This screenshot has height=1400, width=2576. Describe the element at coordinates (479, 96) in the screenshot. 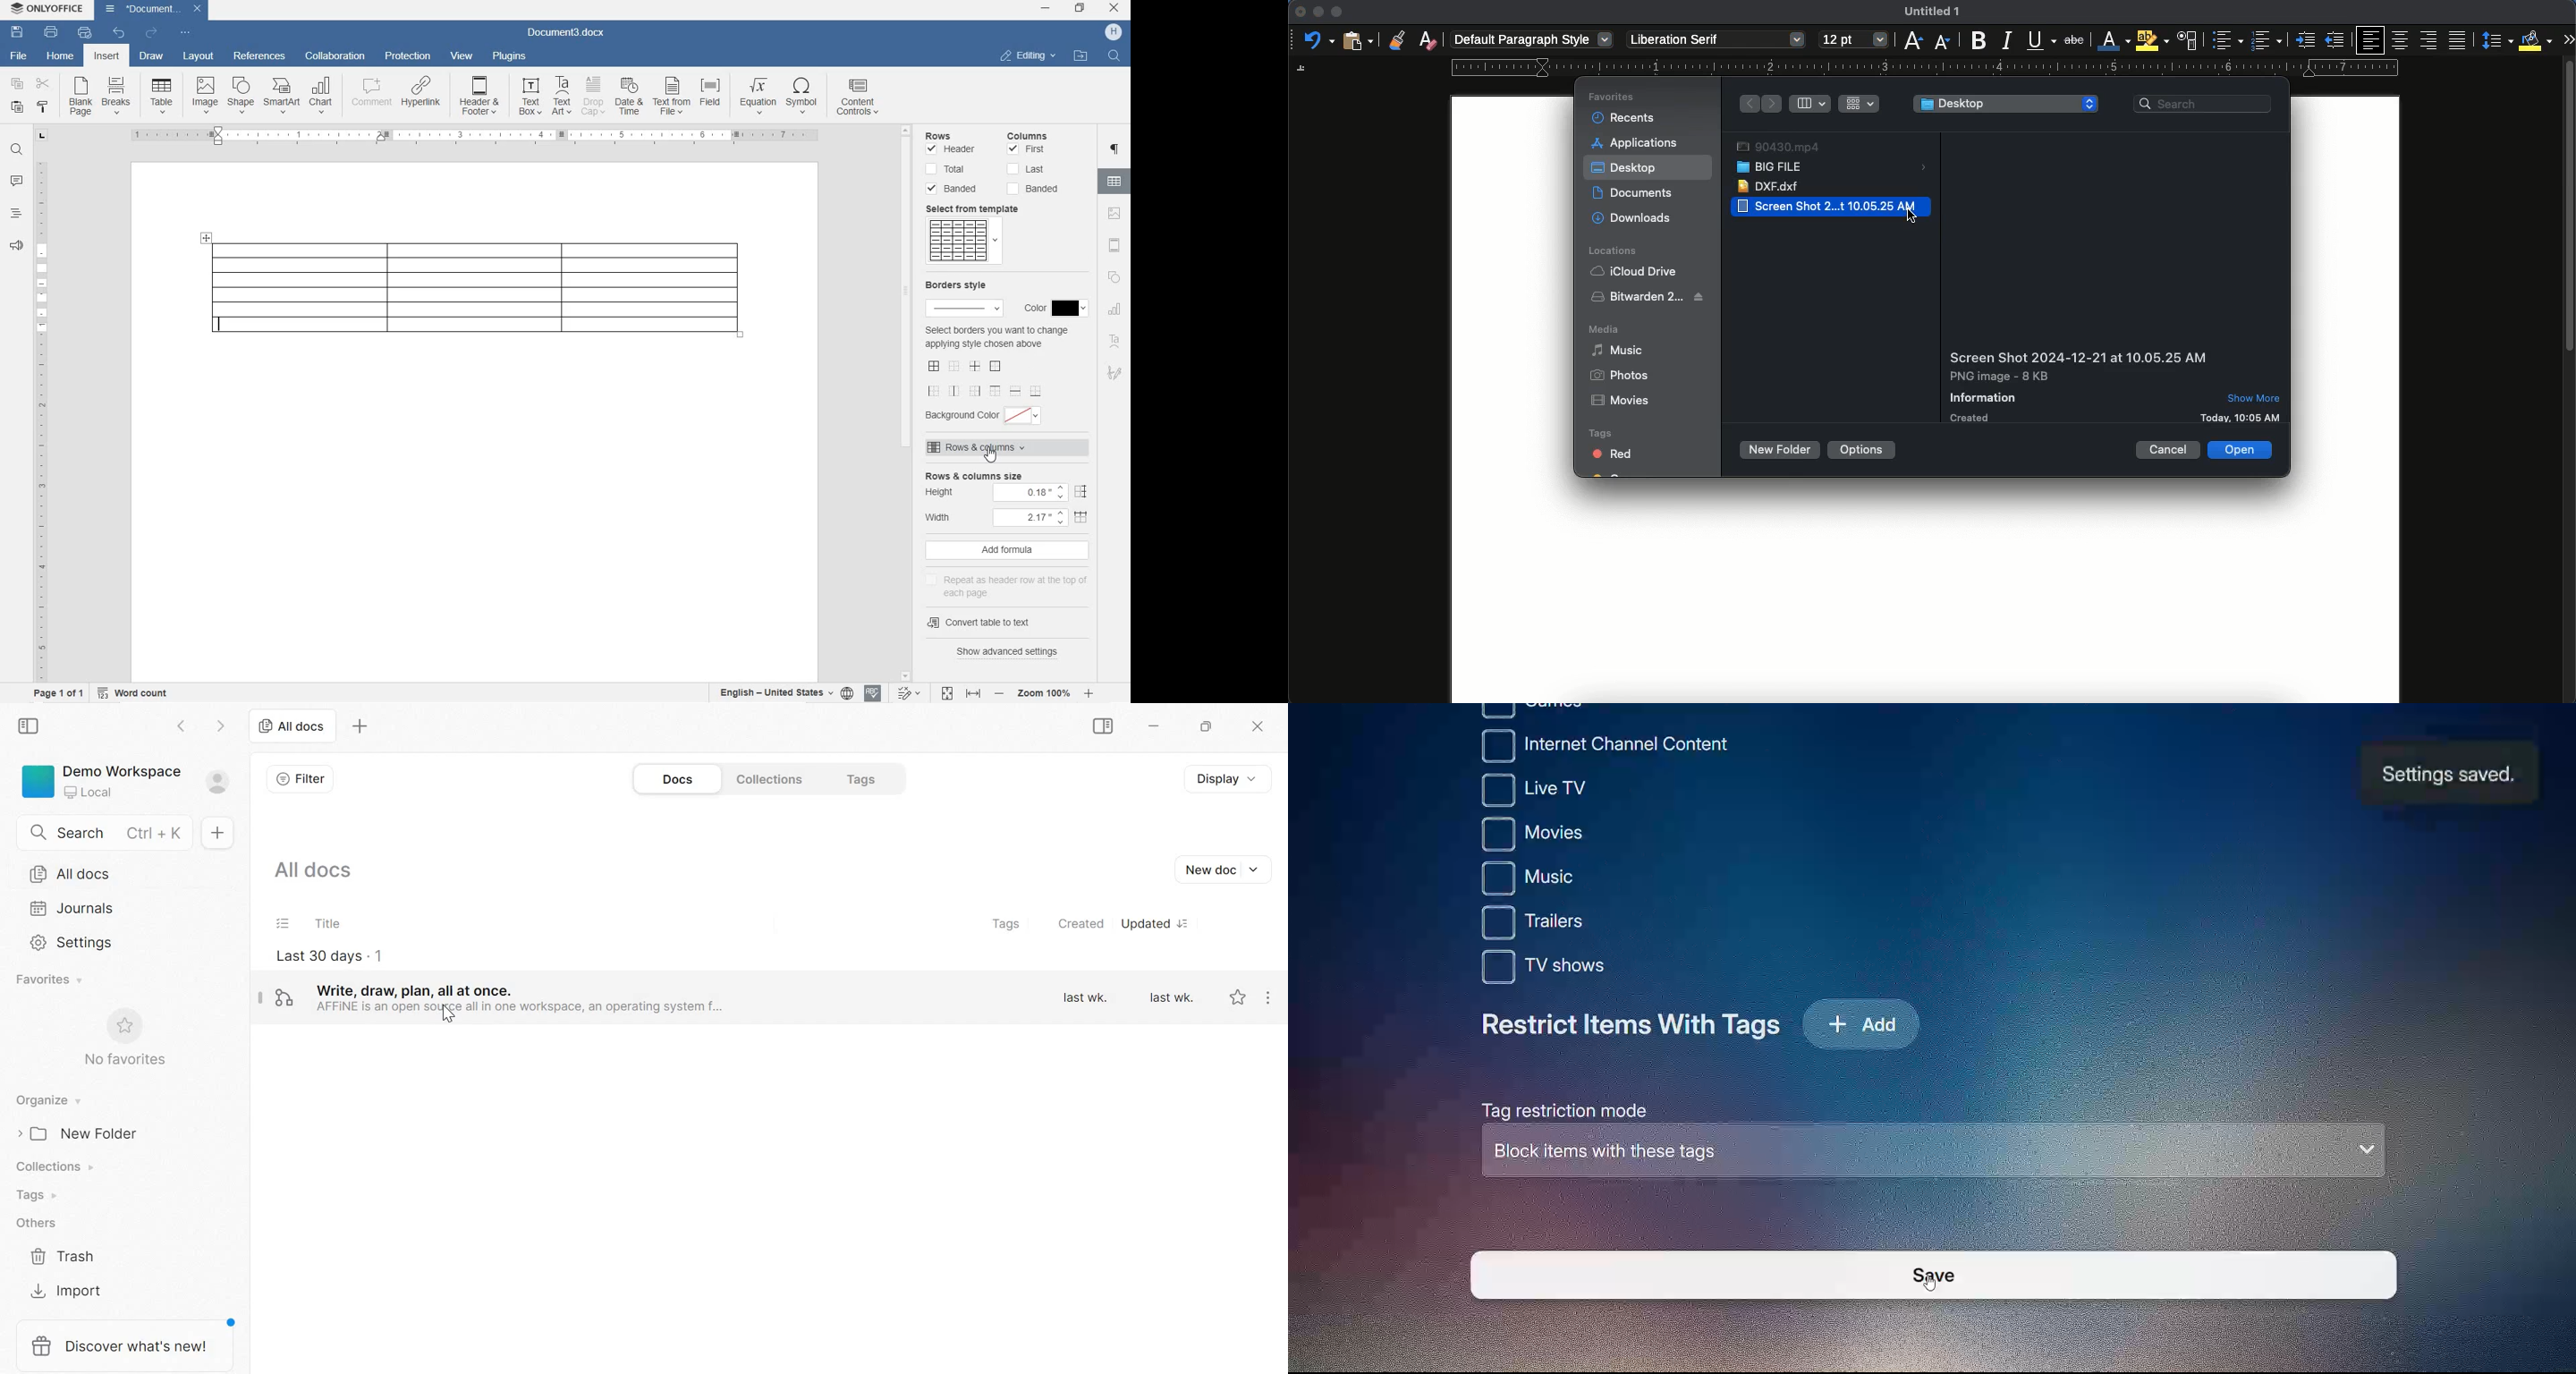

I see `HEADER & FOOTER` at that location.